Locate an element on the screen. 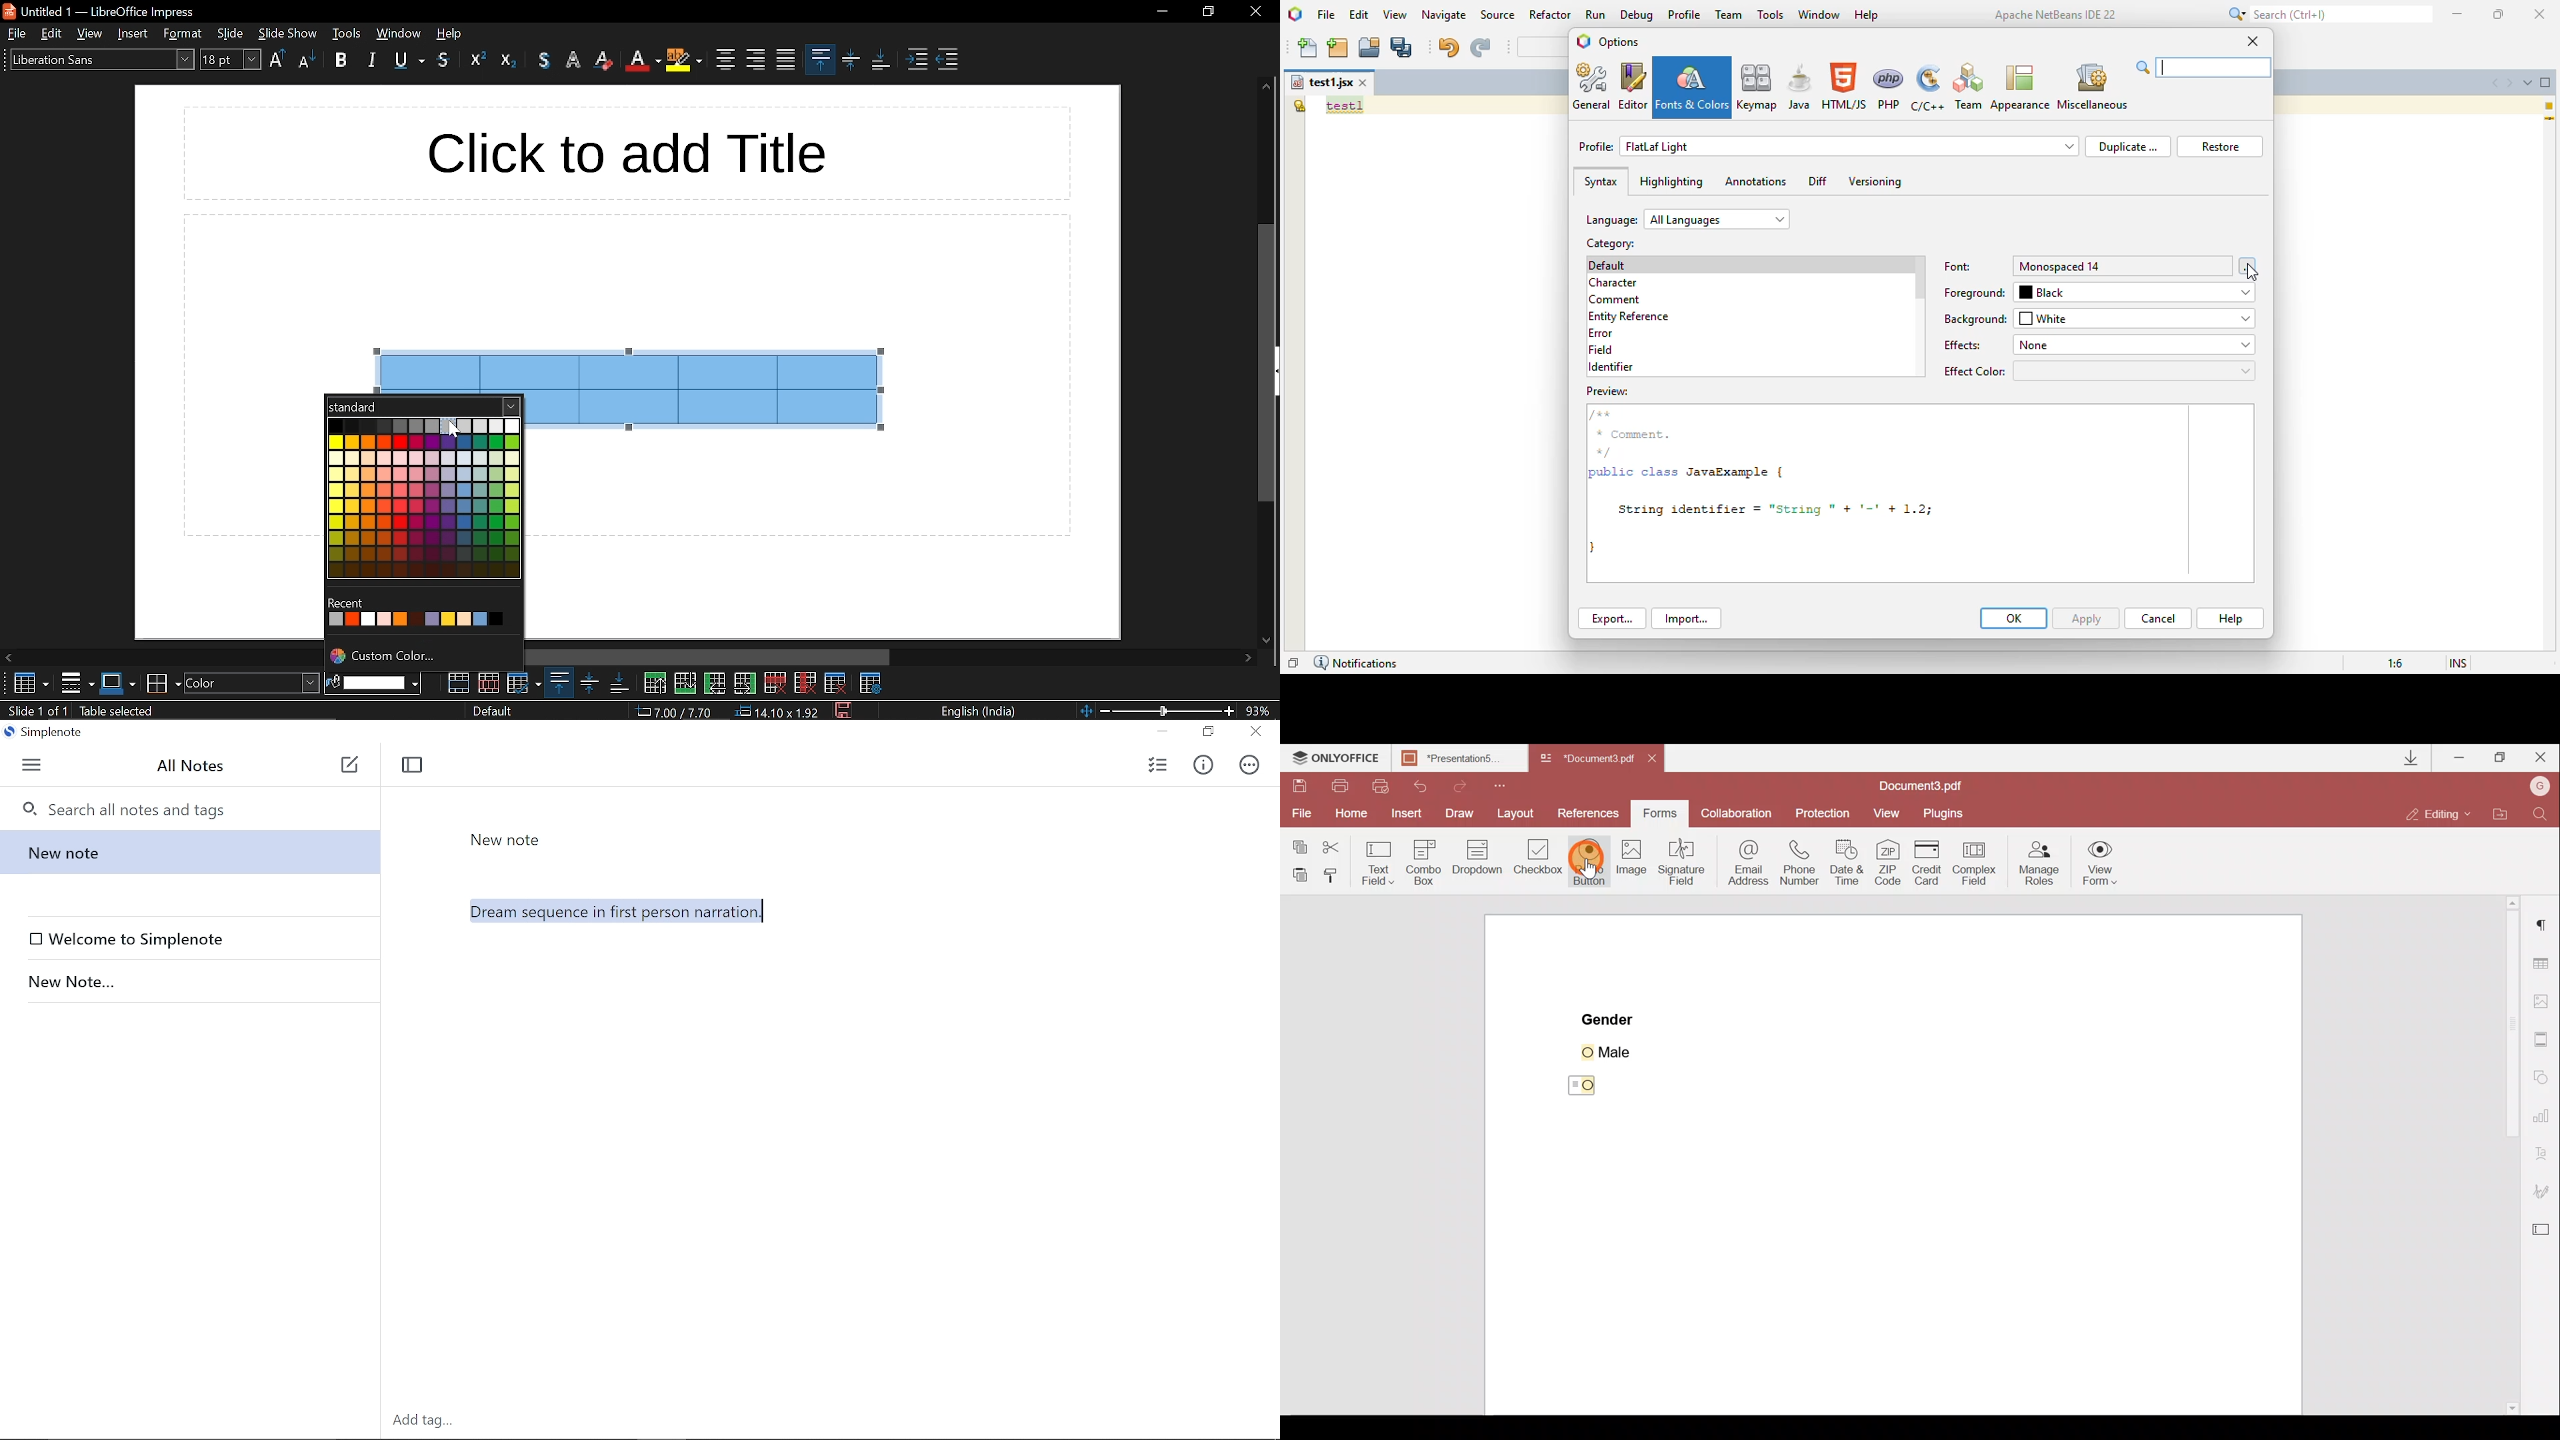 The width and height of the screenshot is (2576, 1456). fill color is located at coordinates (383, 683).